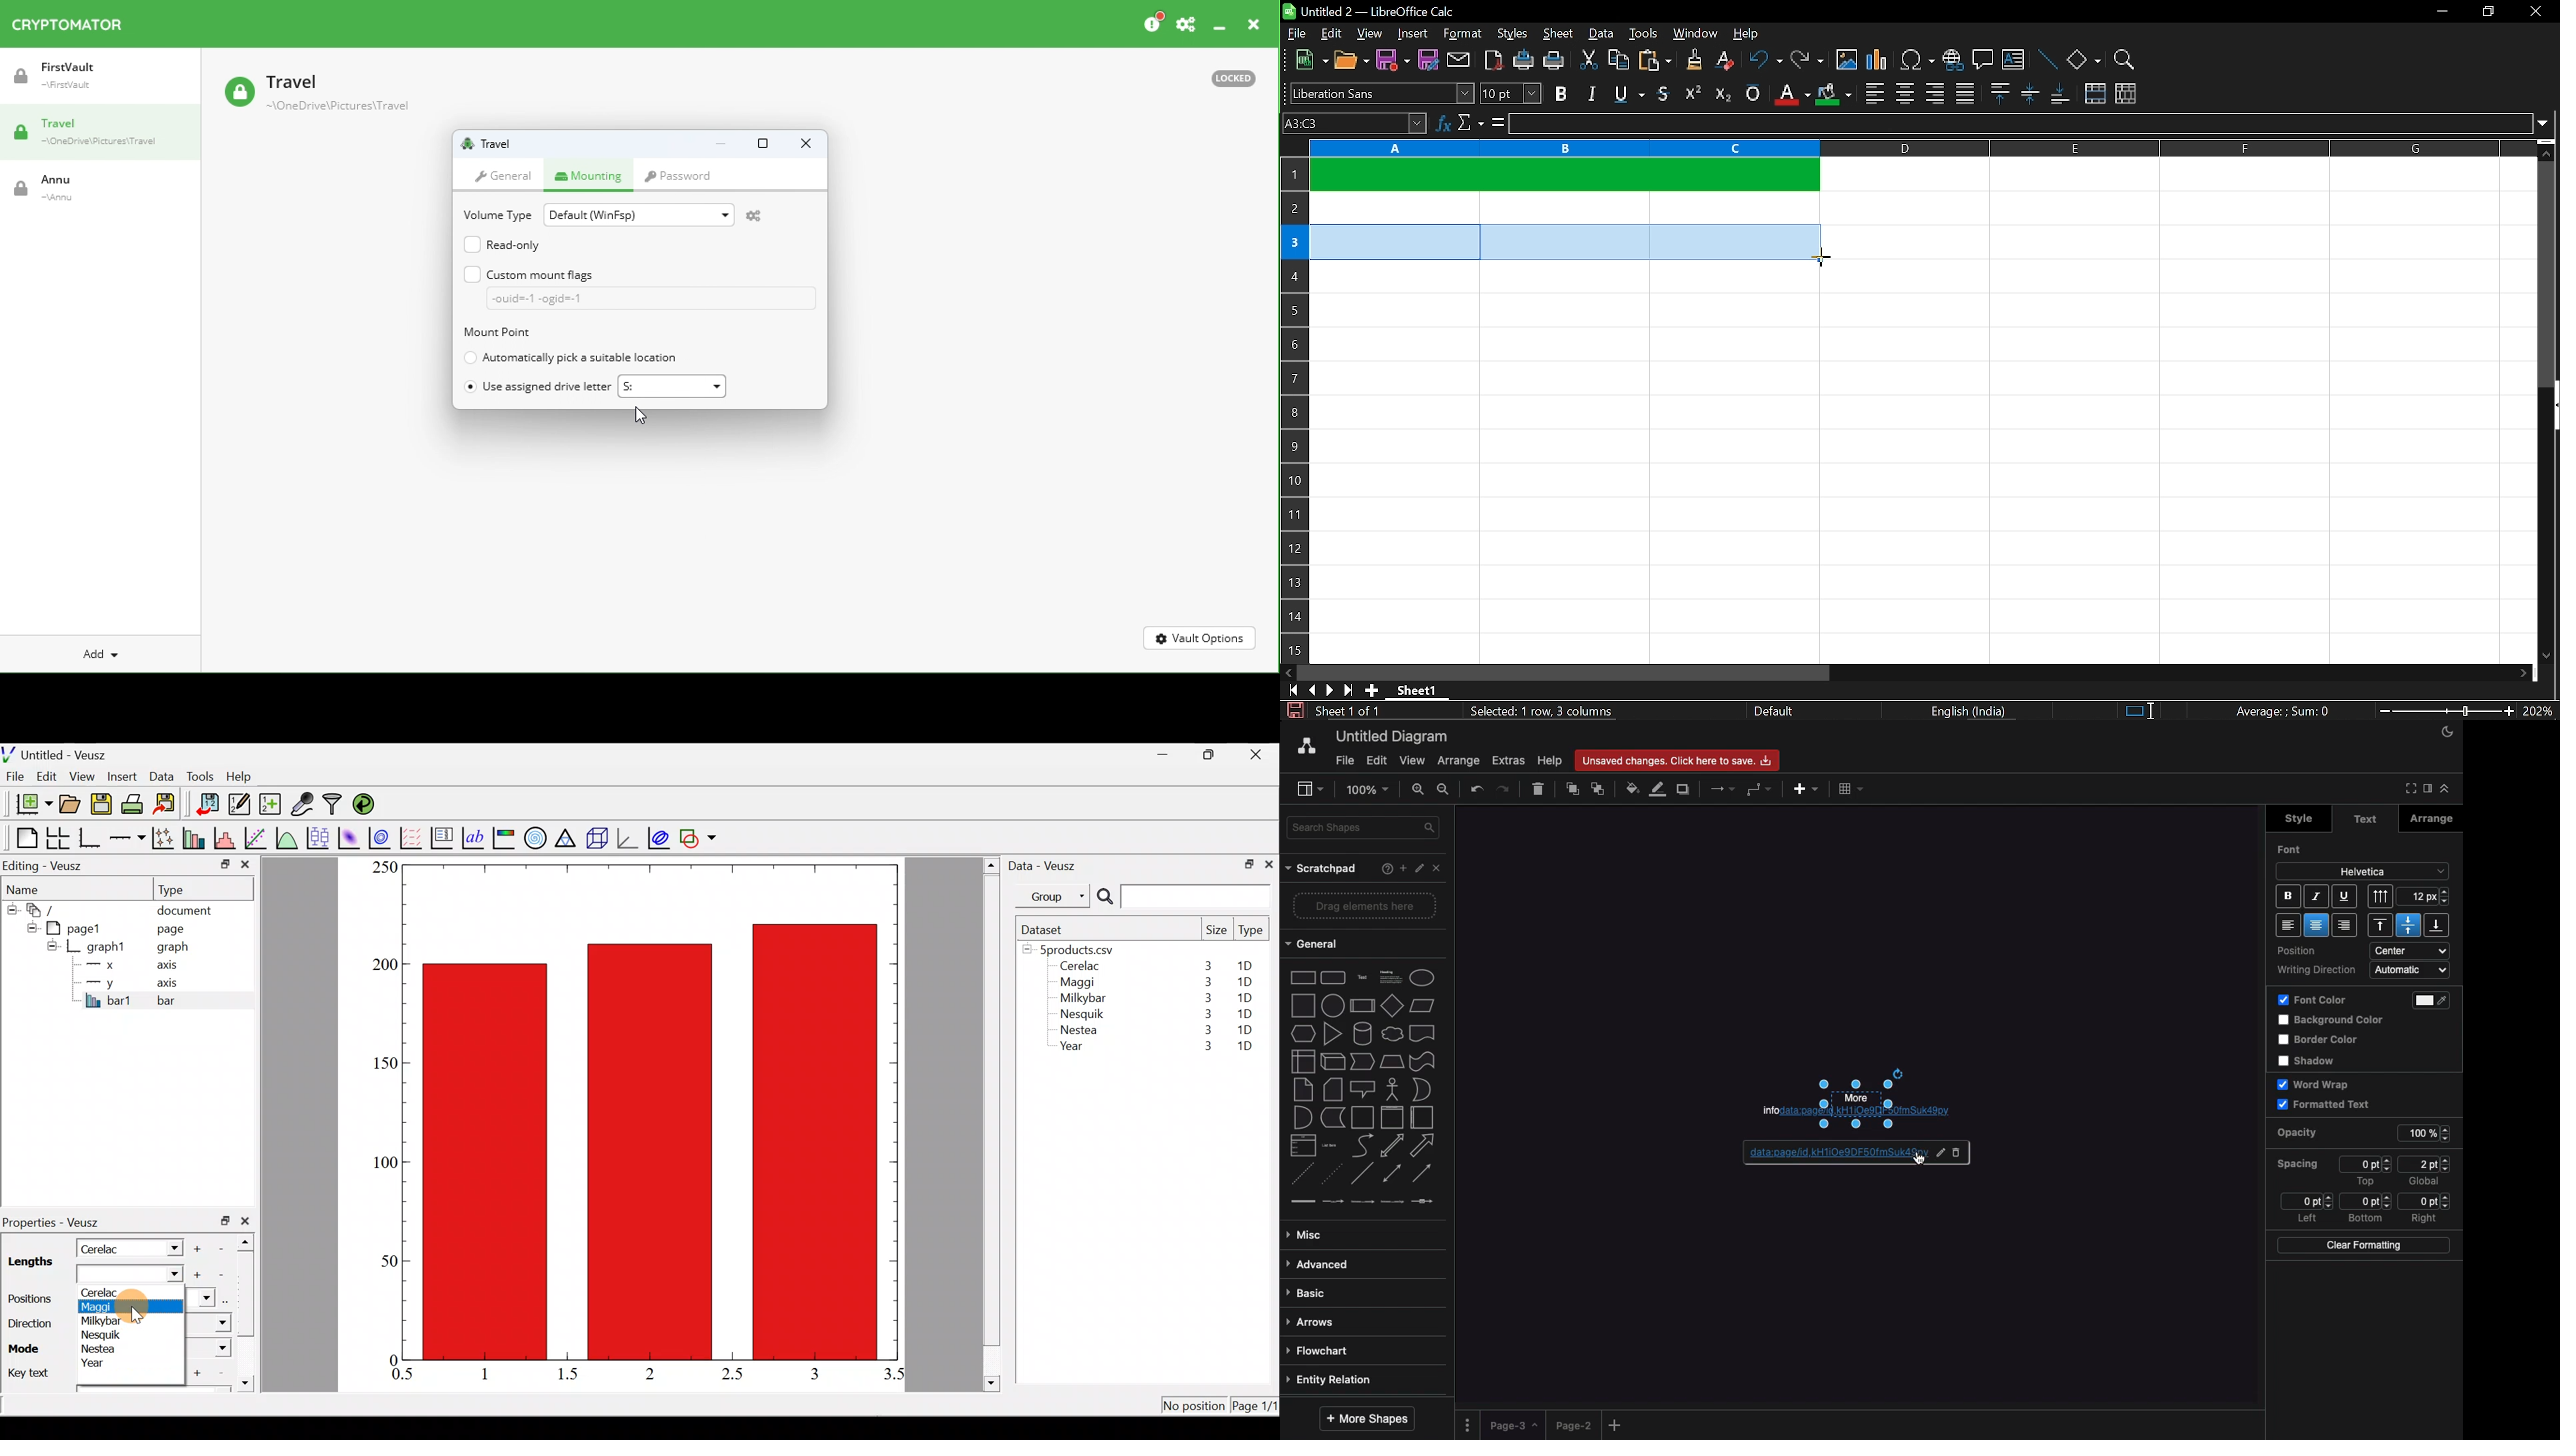 The height and width of the screenshot is (1456, 2576). Describe the element at coordinates (2382, 896) in the screenshot. I see `Vertical` at that location.